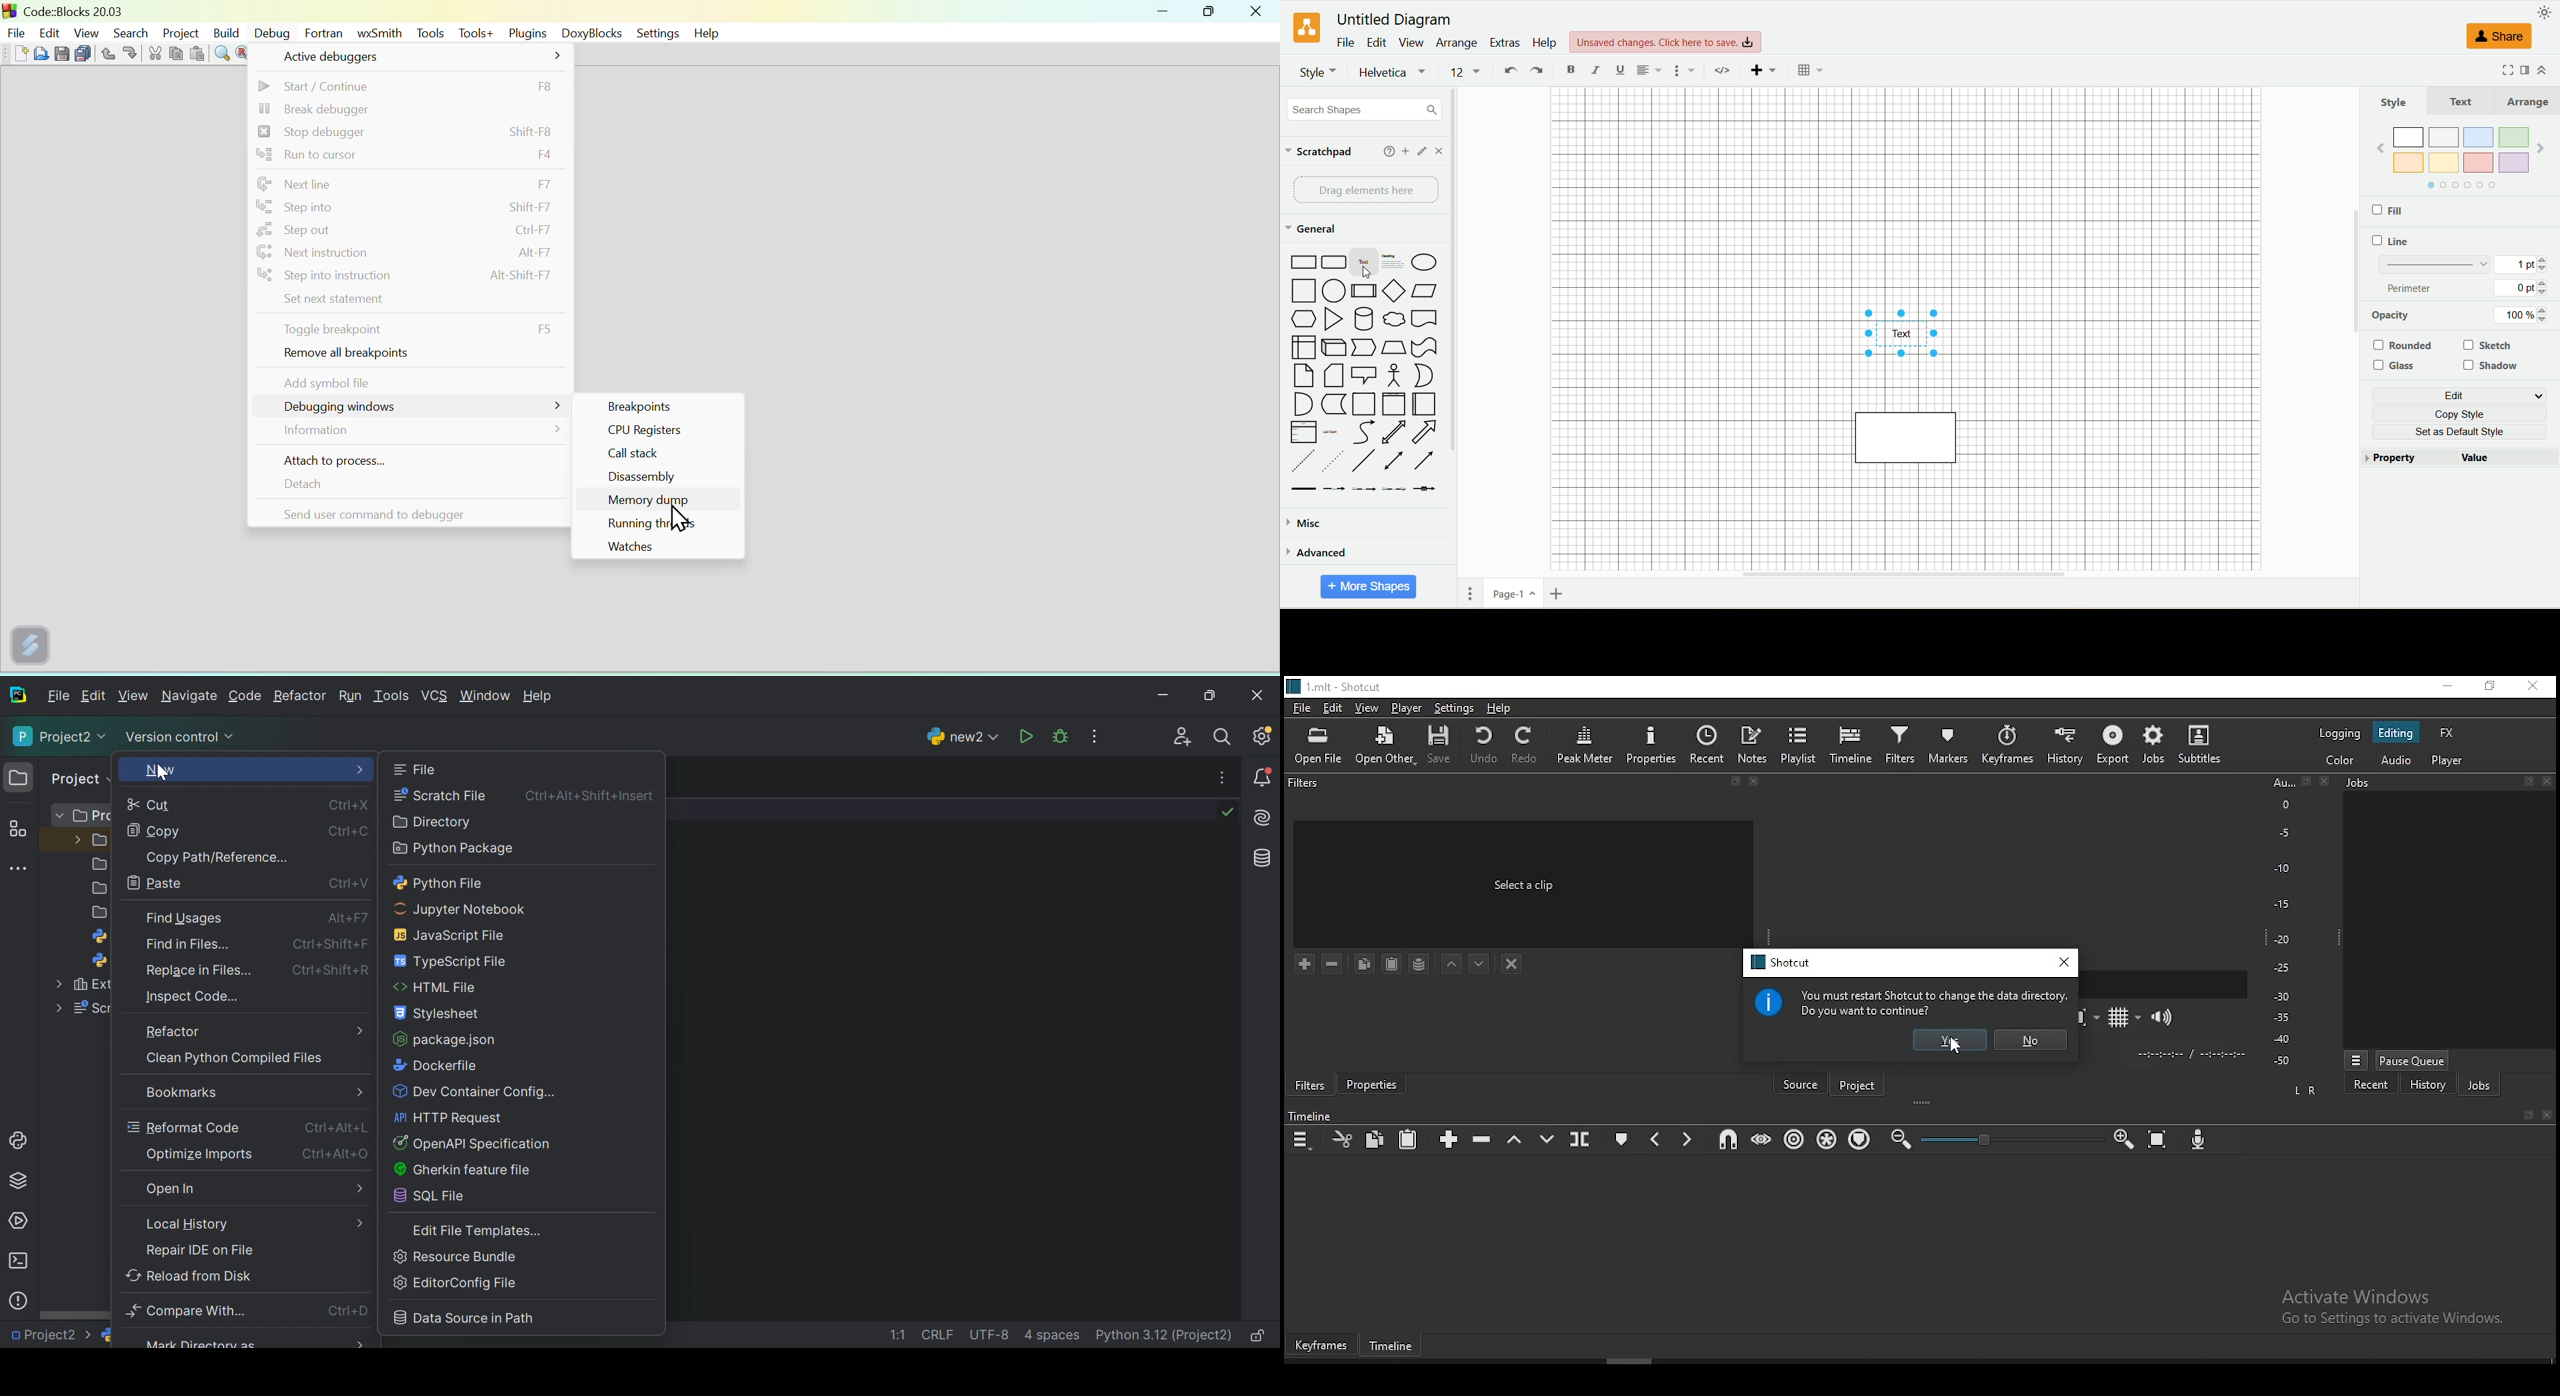  Describe the element at coordinates (1396, 432) in the screenshot. I see `bidirectional arrow` at that location.